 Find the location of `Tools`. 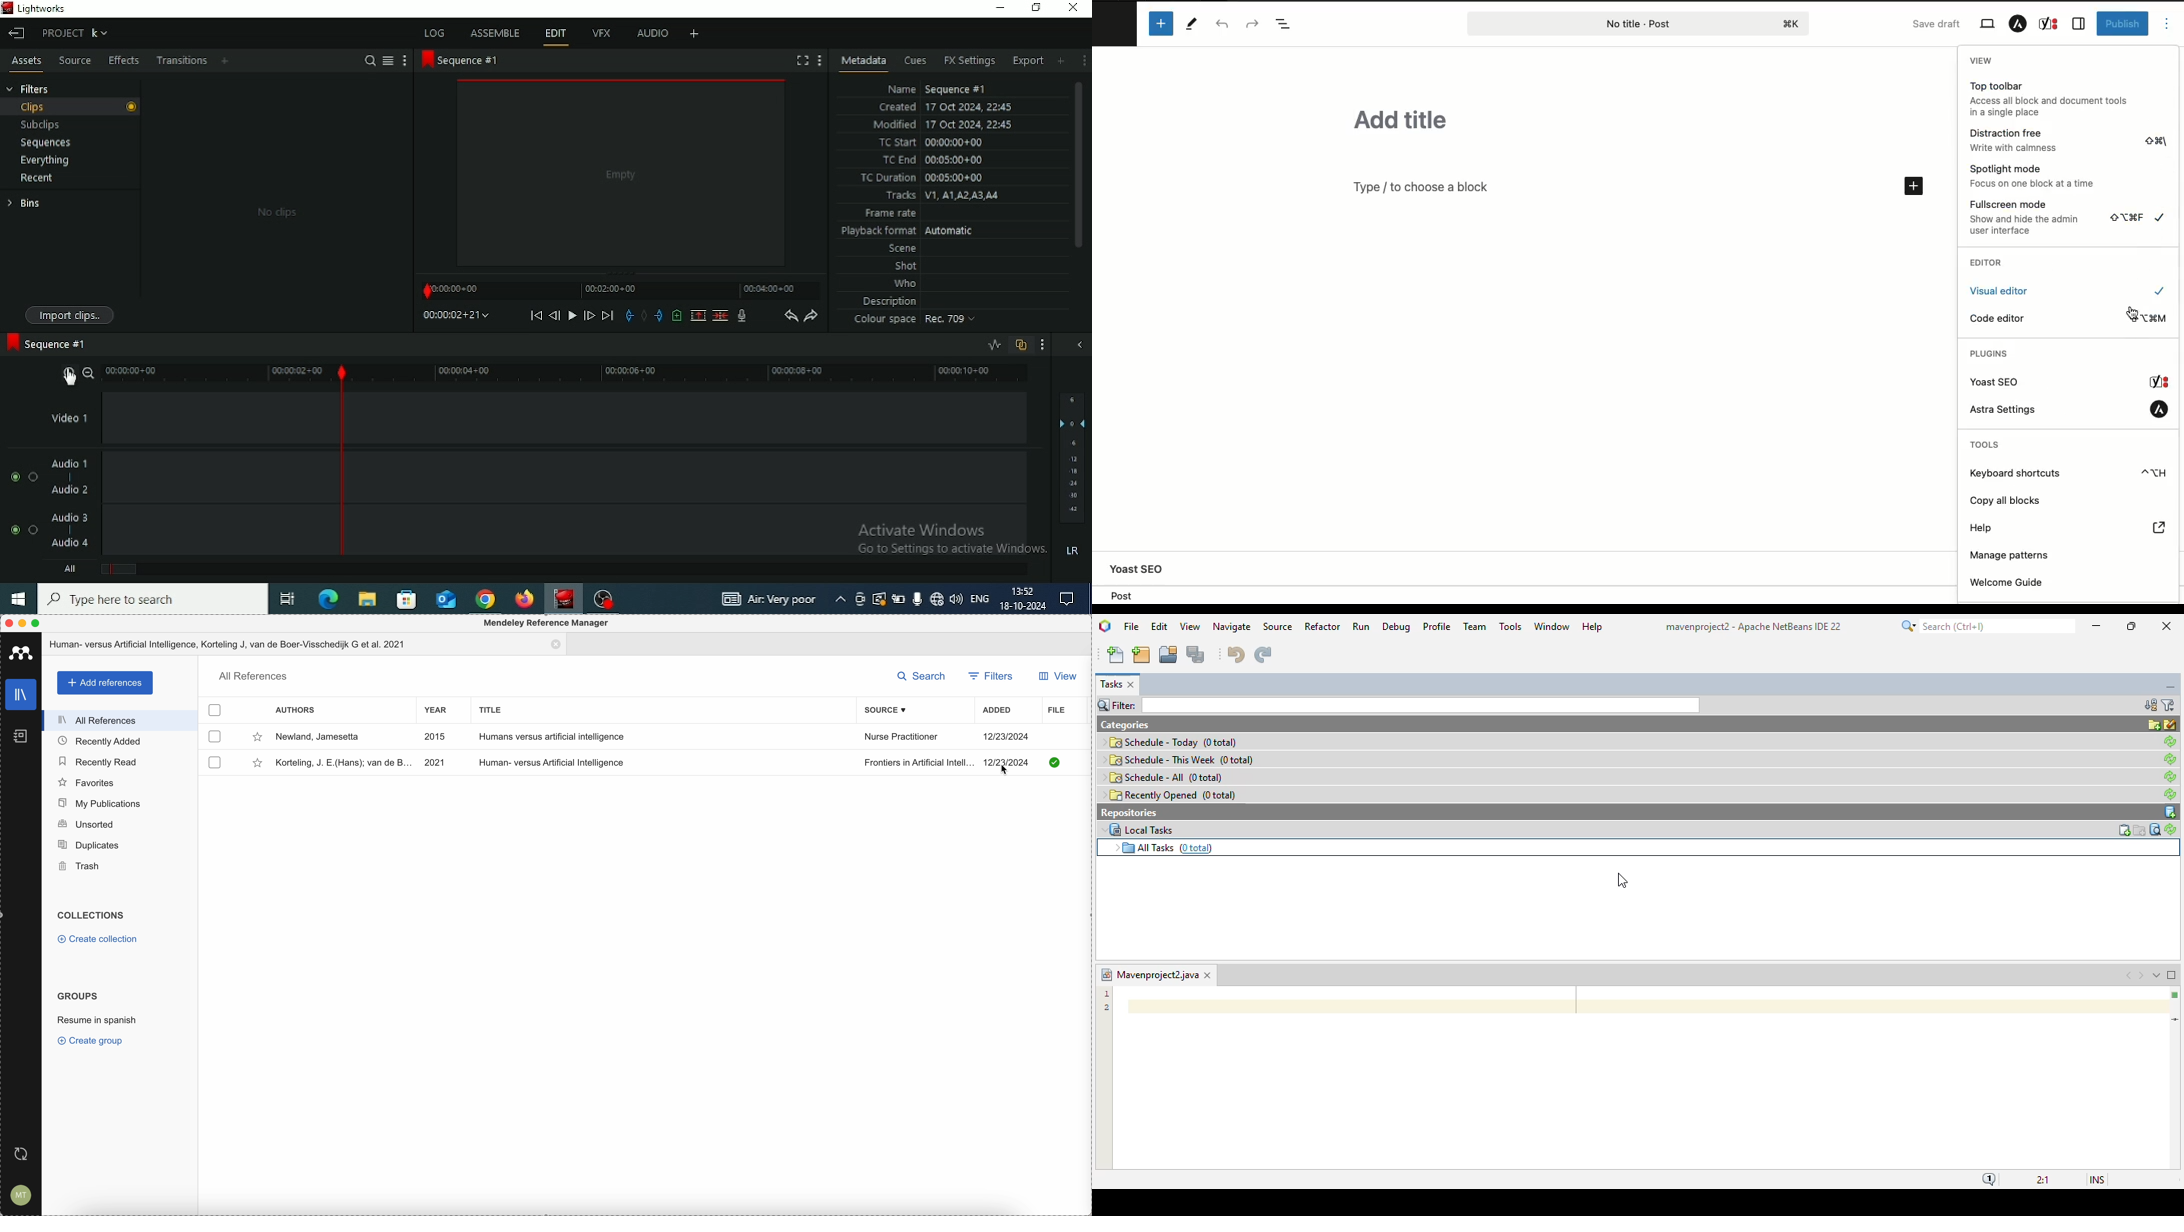

Tools is located at coordinates (1192, 24).